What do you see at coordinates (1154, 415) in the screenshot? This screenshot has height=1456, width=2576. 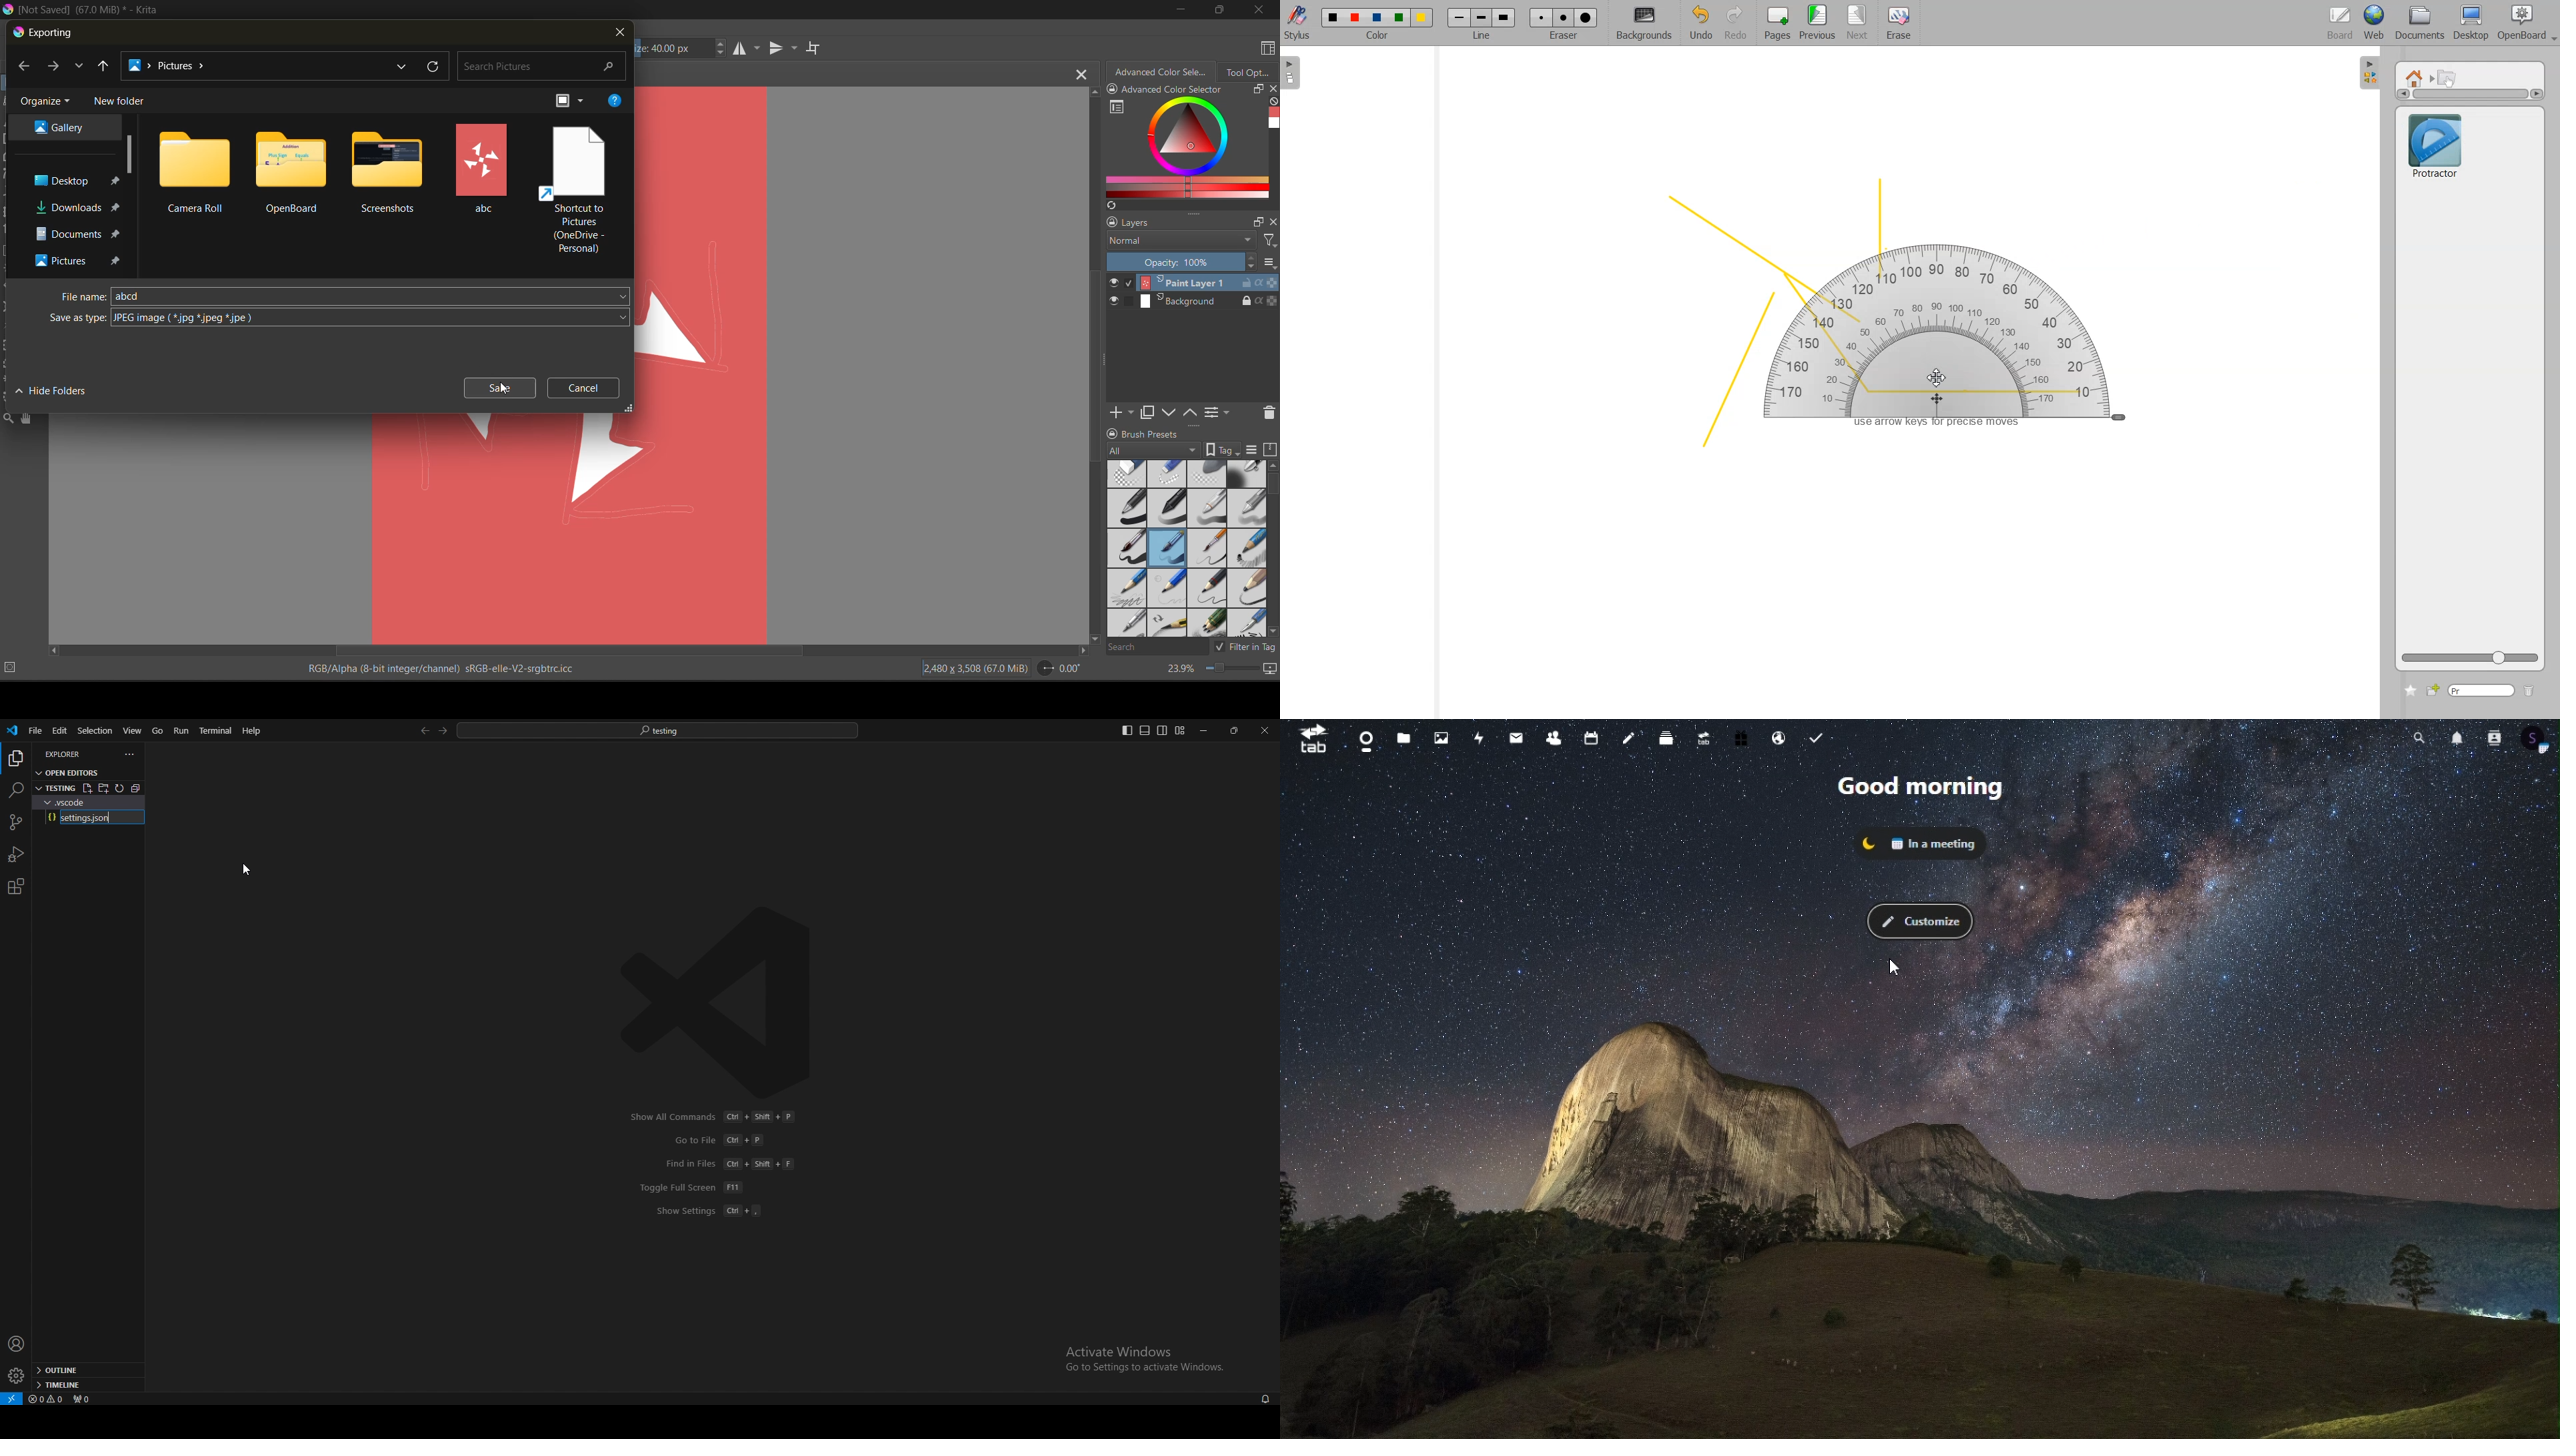 I see `duplicate layer ` at bounding box center [1154, 415].